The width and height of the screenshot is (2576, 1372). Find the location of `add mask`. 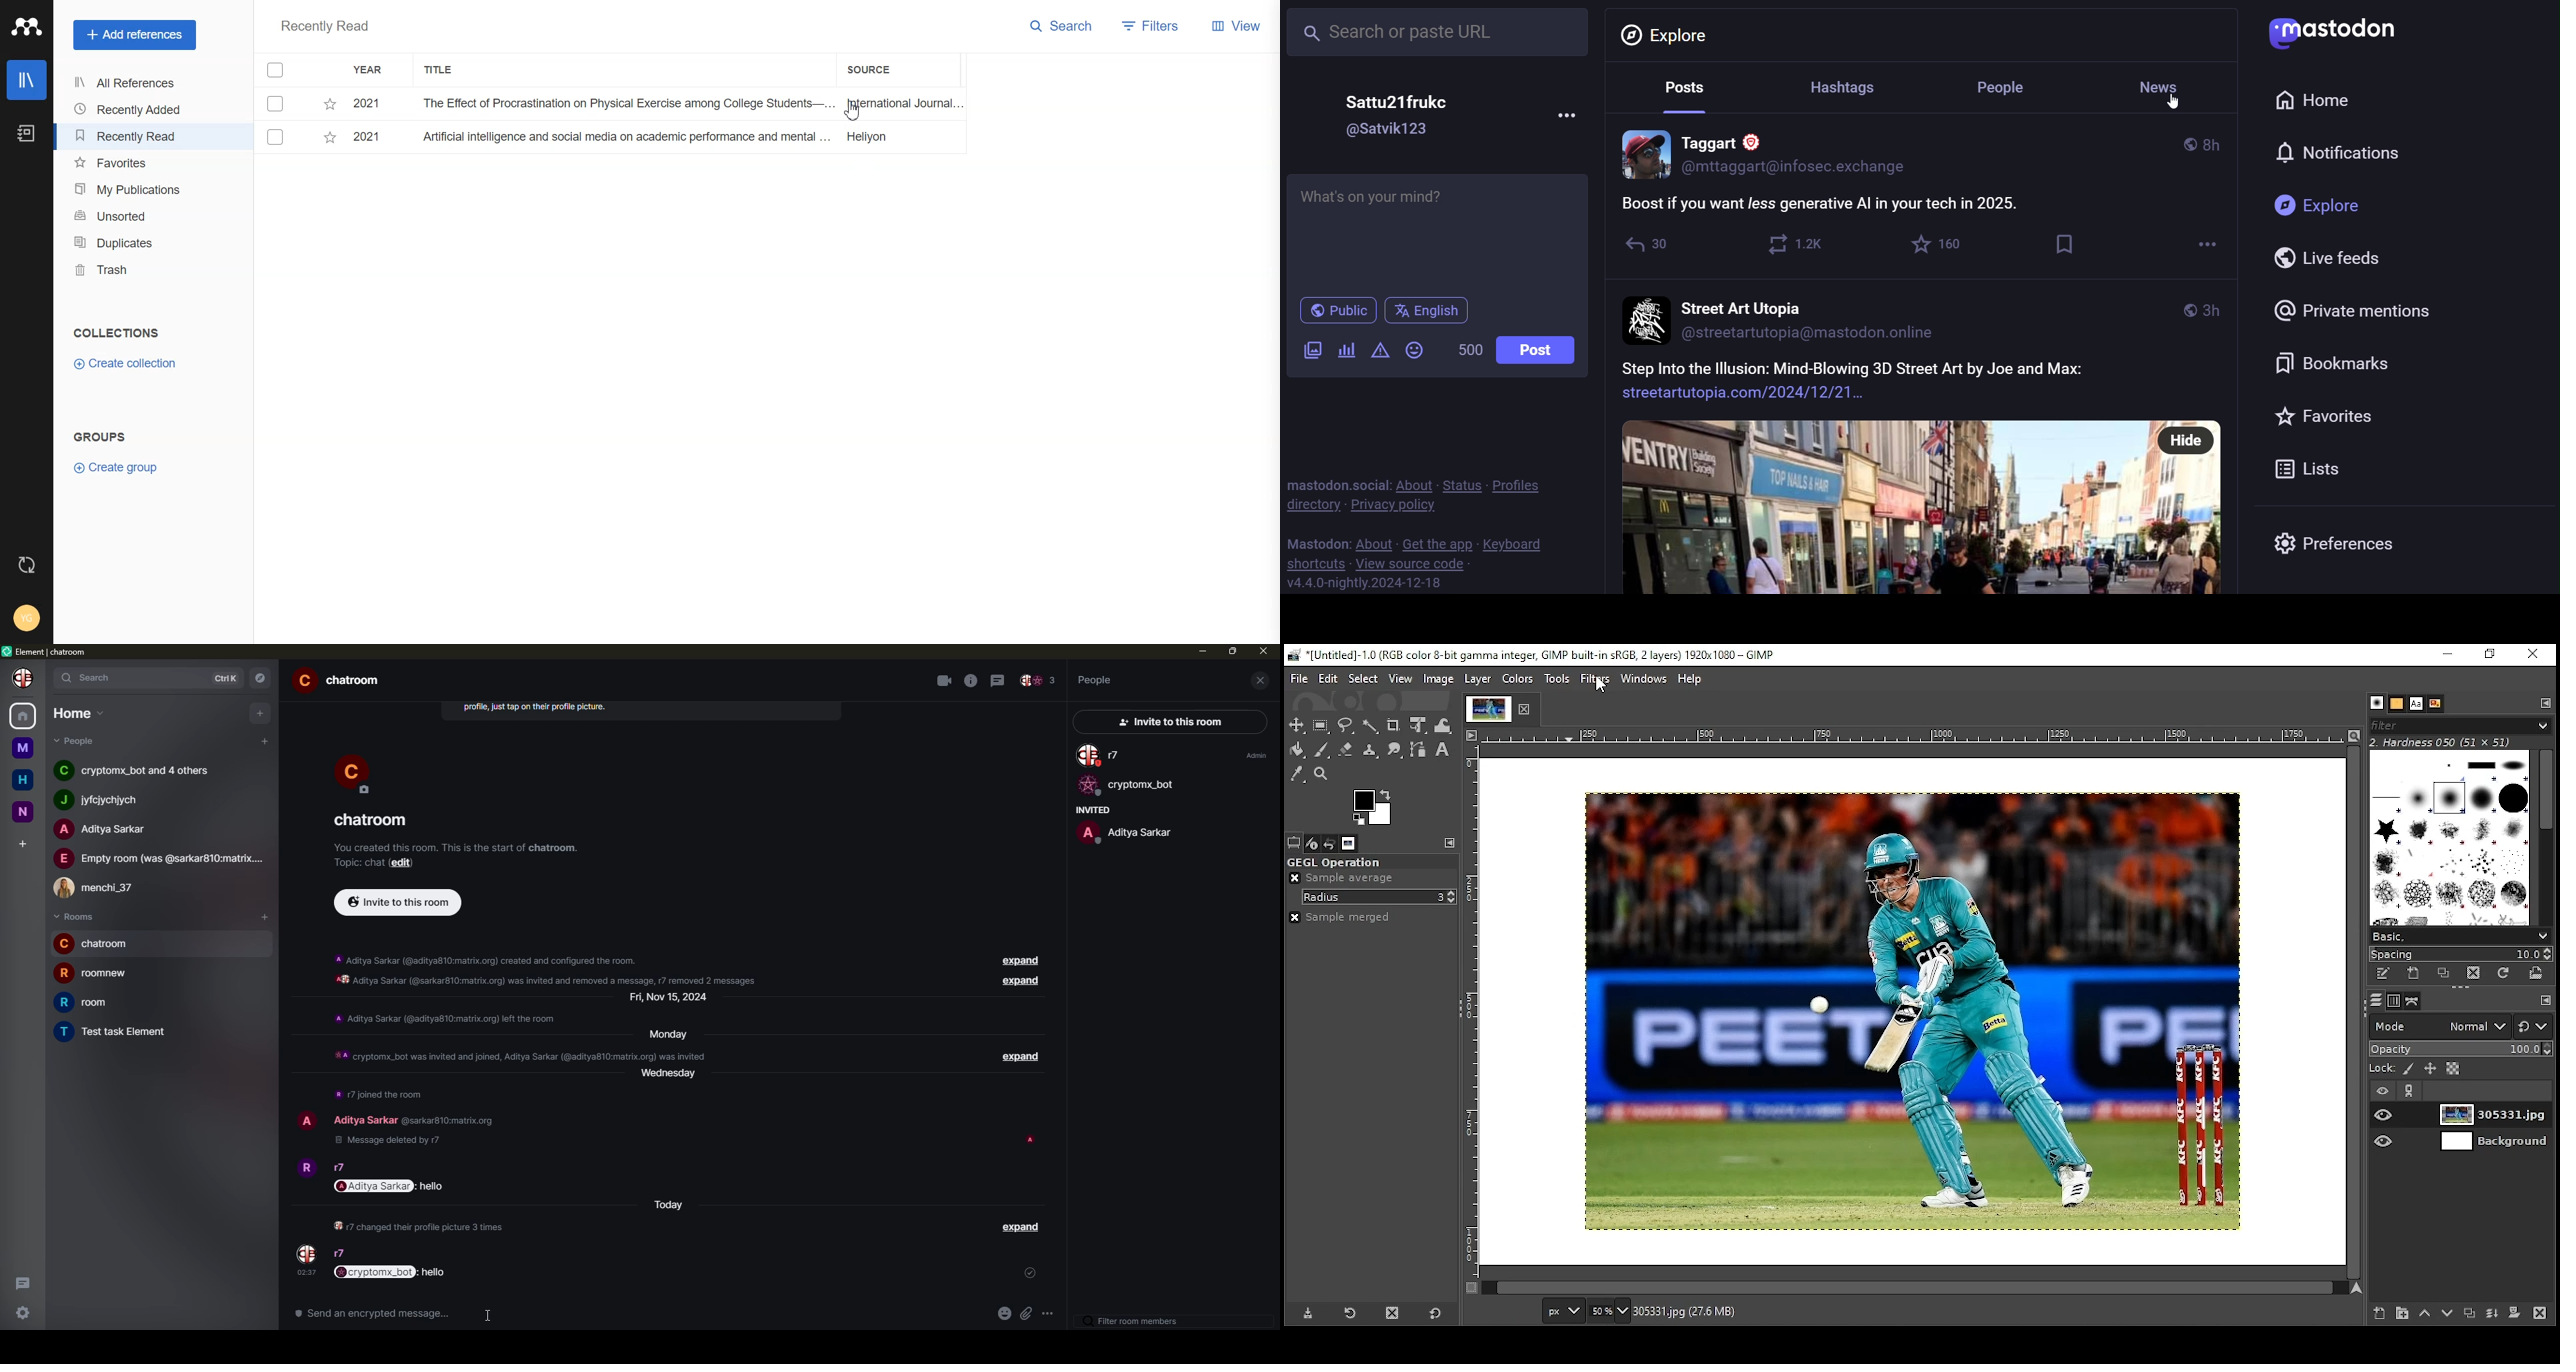

add mask is located at coordinates (2515, 1315).